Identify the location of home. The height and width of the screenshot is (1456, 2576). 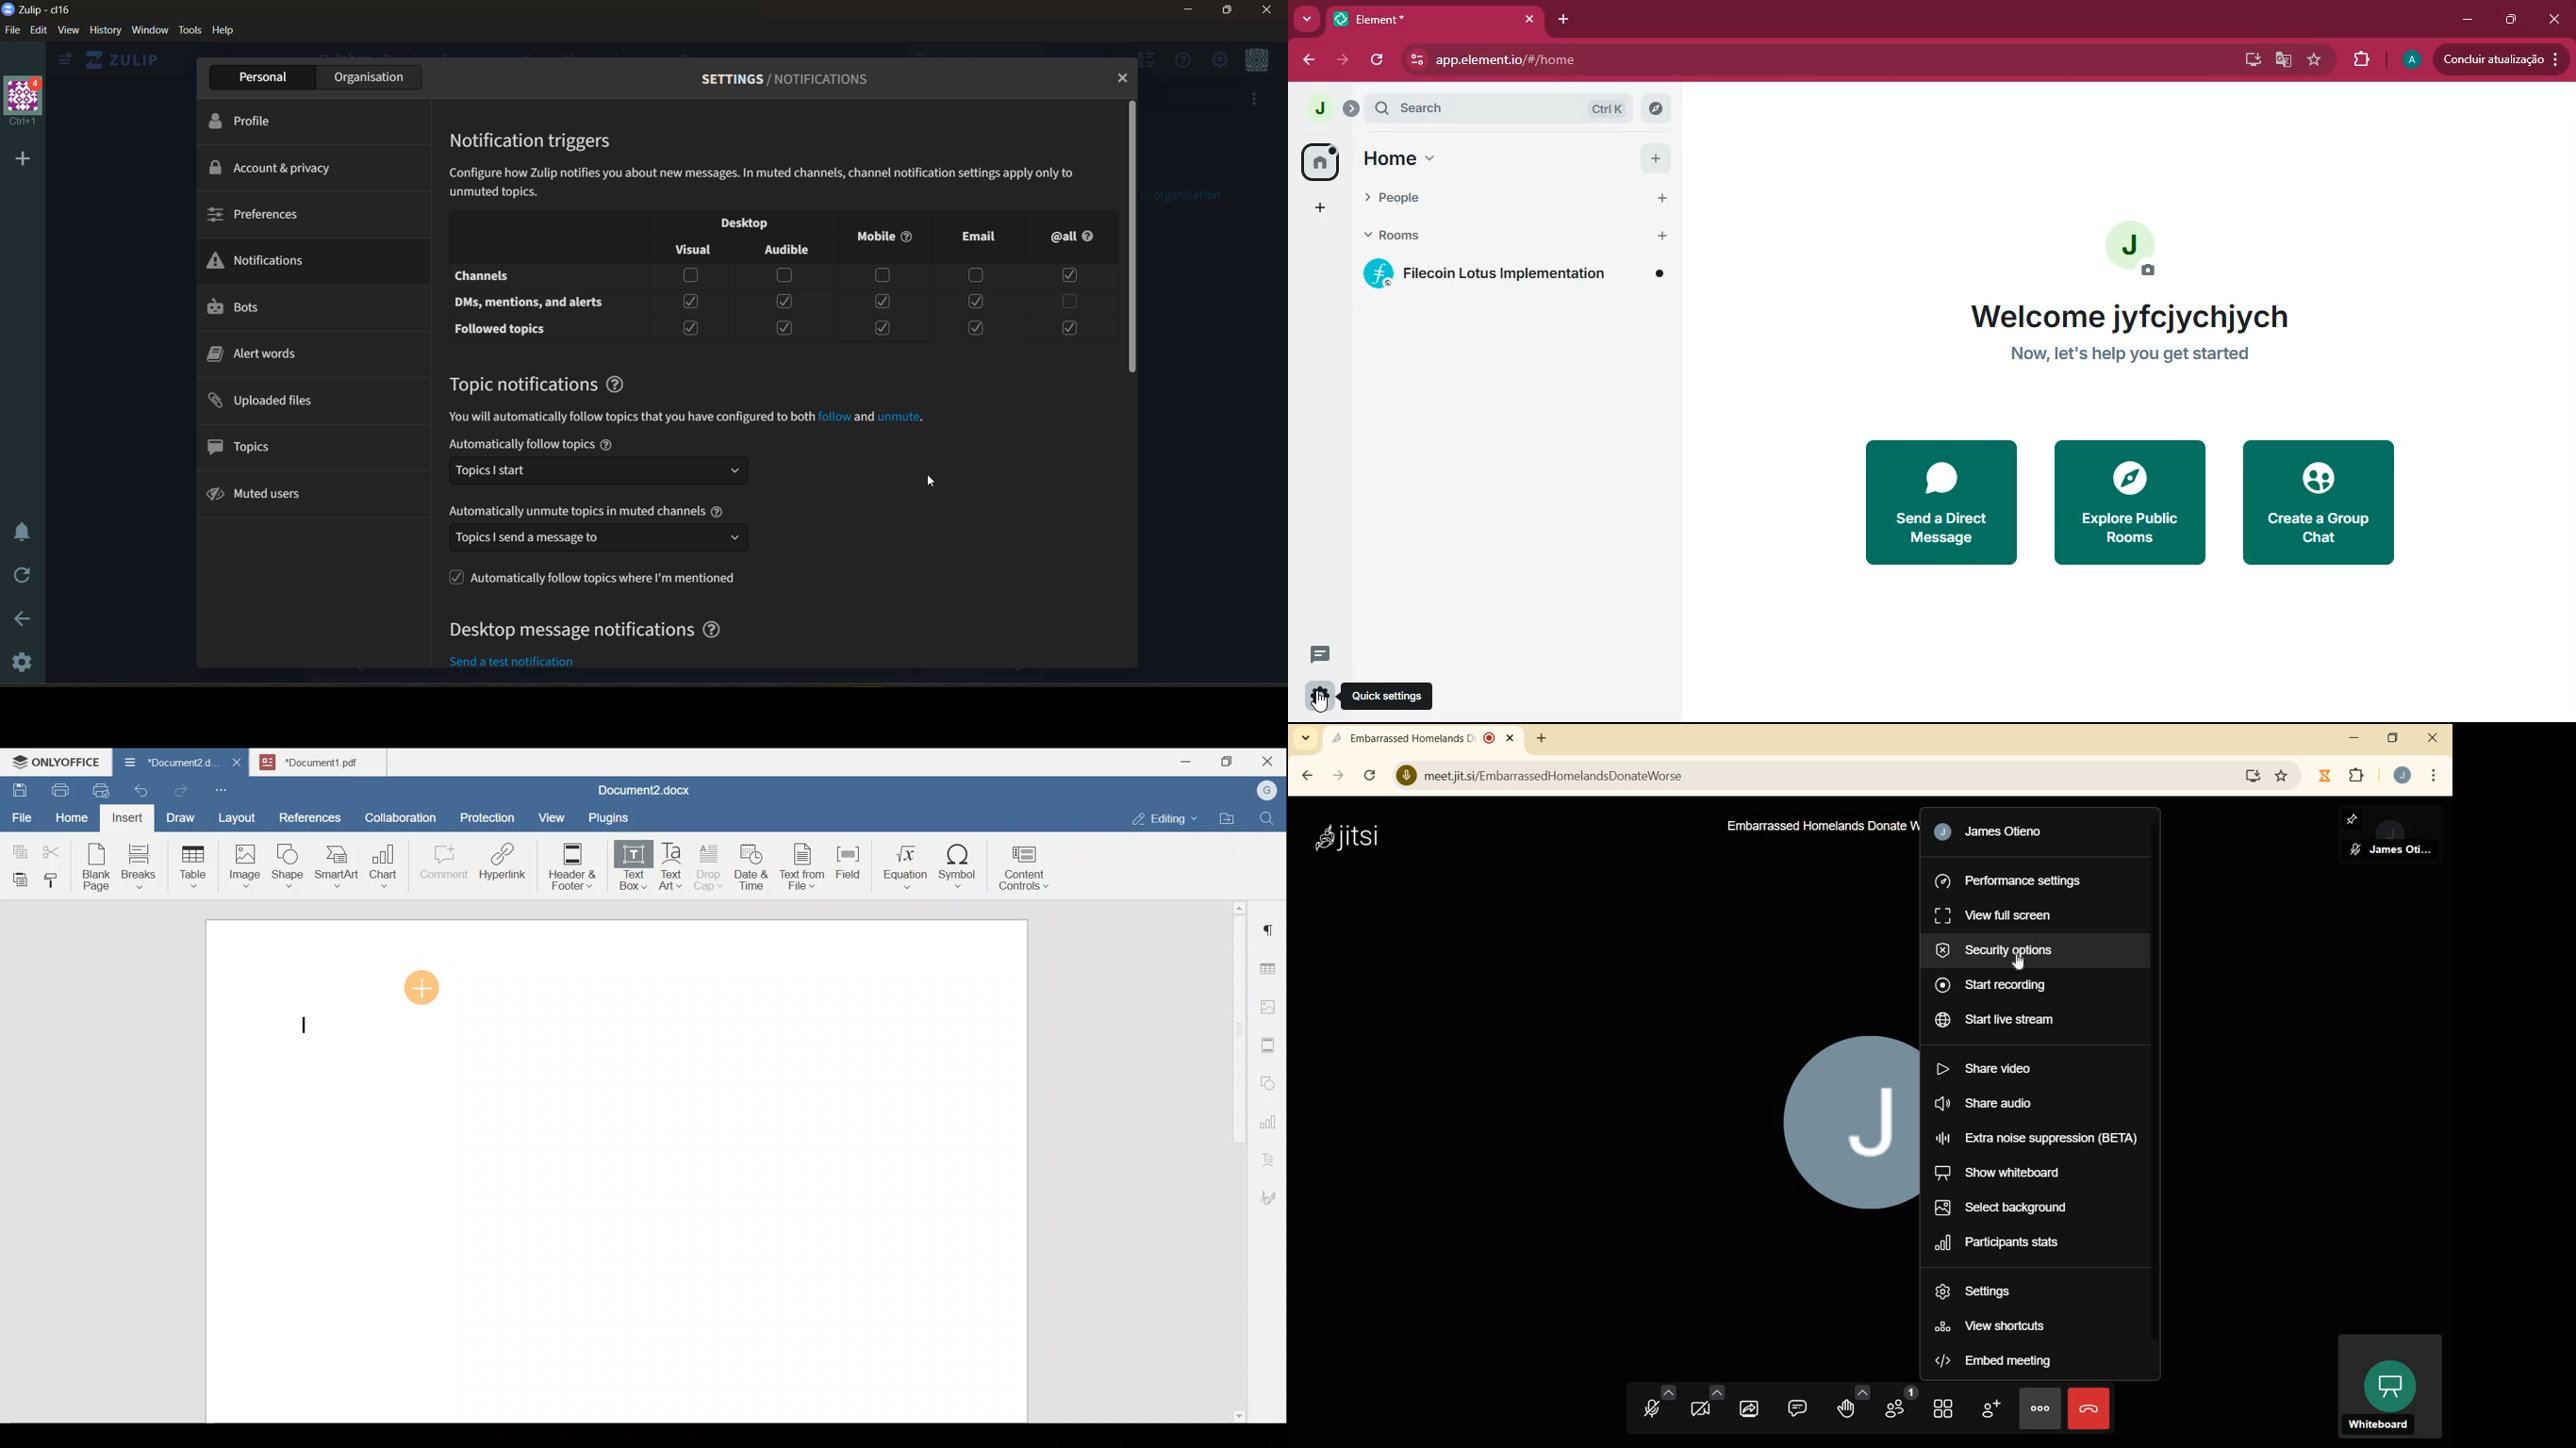
(1515, 158).